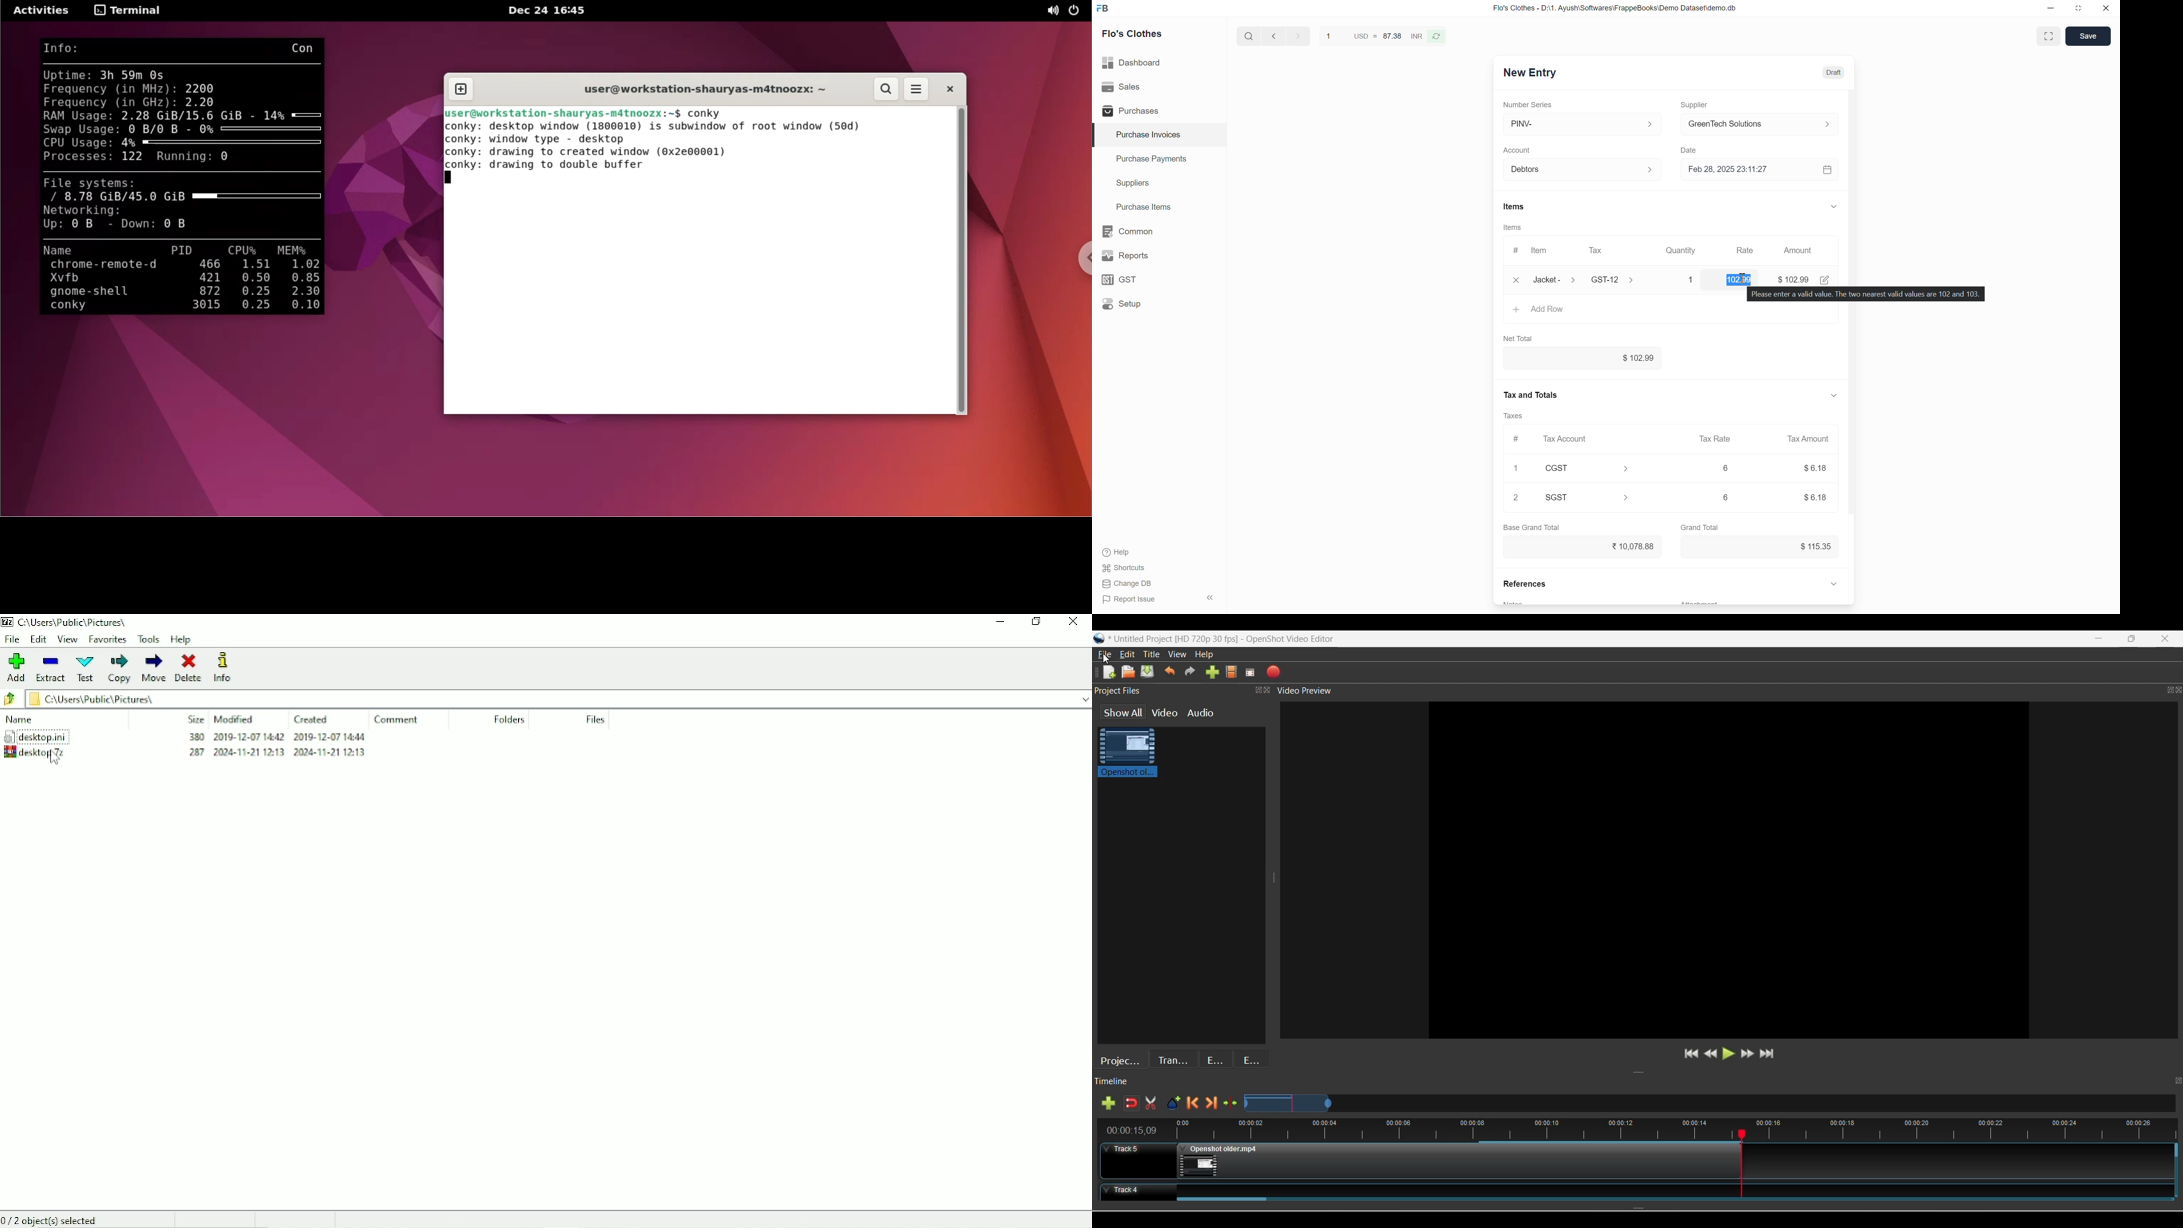 The width and height of the screenshot is (2184, 1232). I want to click on Sales, so click(1159, 87).